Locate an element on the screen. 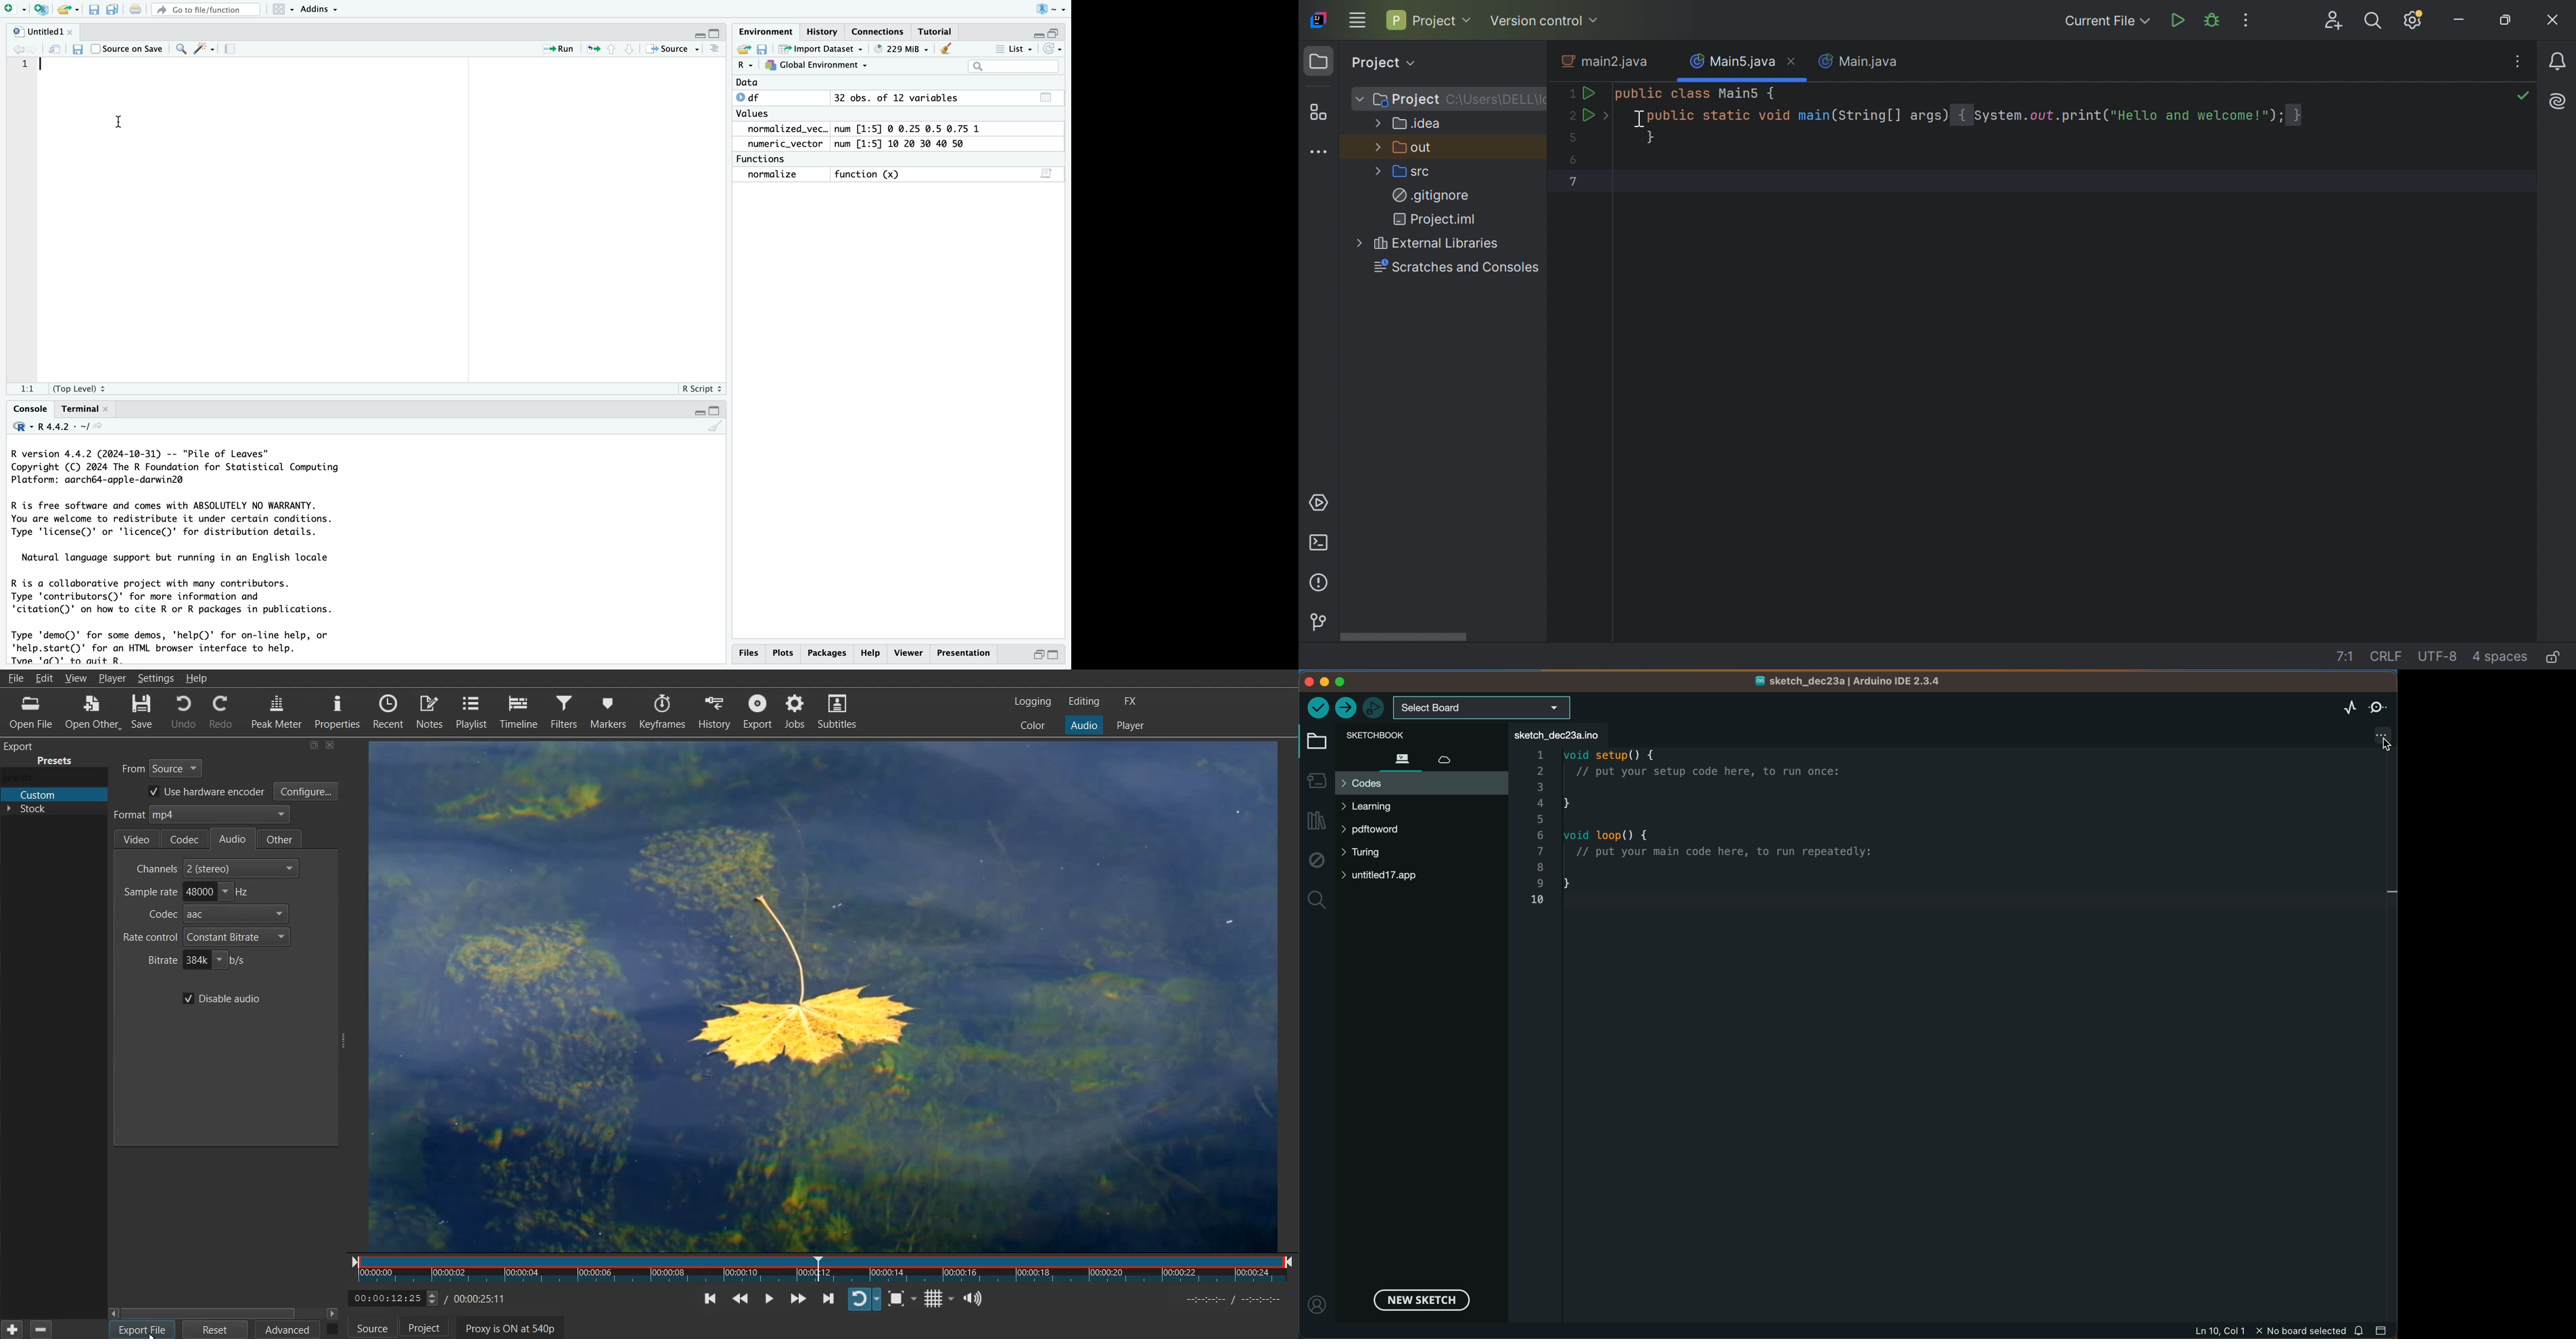 This screenshot has width=2576, height=1344. print the current file is located at coordinates (136, 9).